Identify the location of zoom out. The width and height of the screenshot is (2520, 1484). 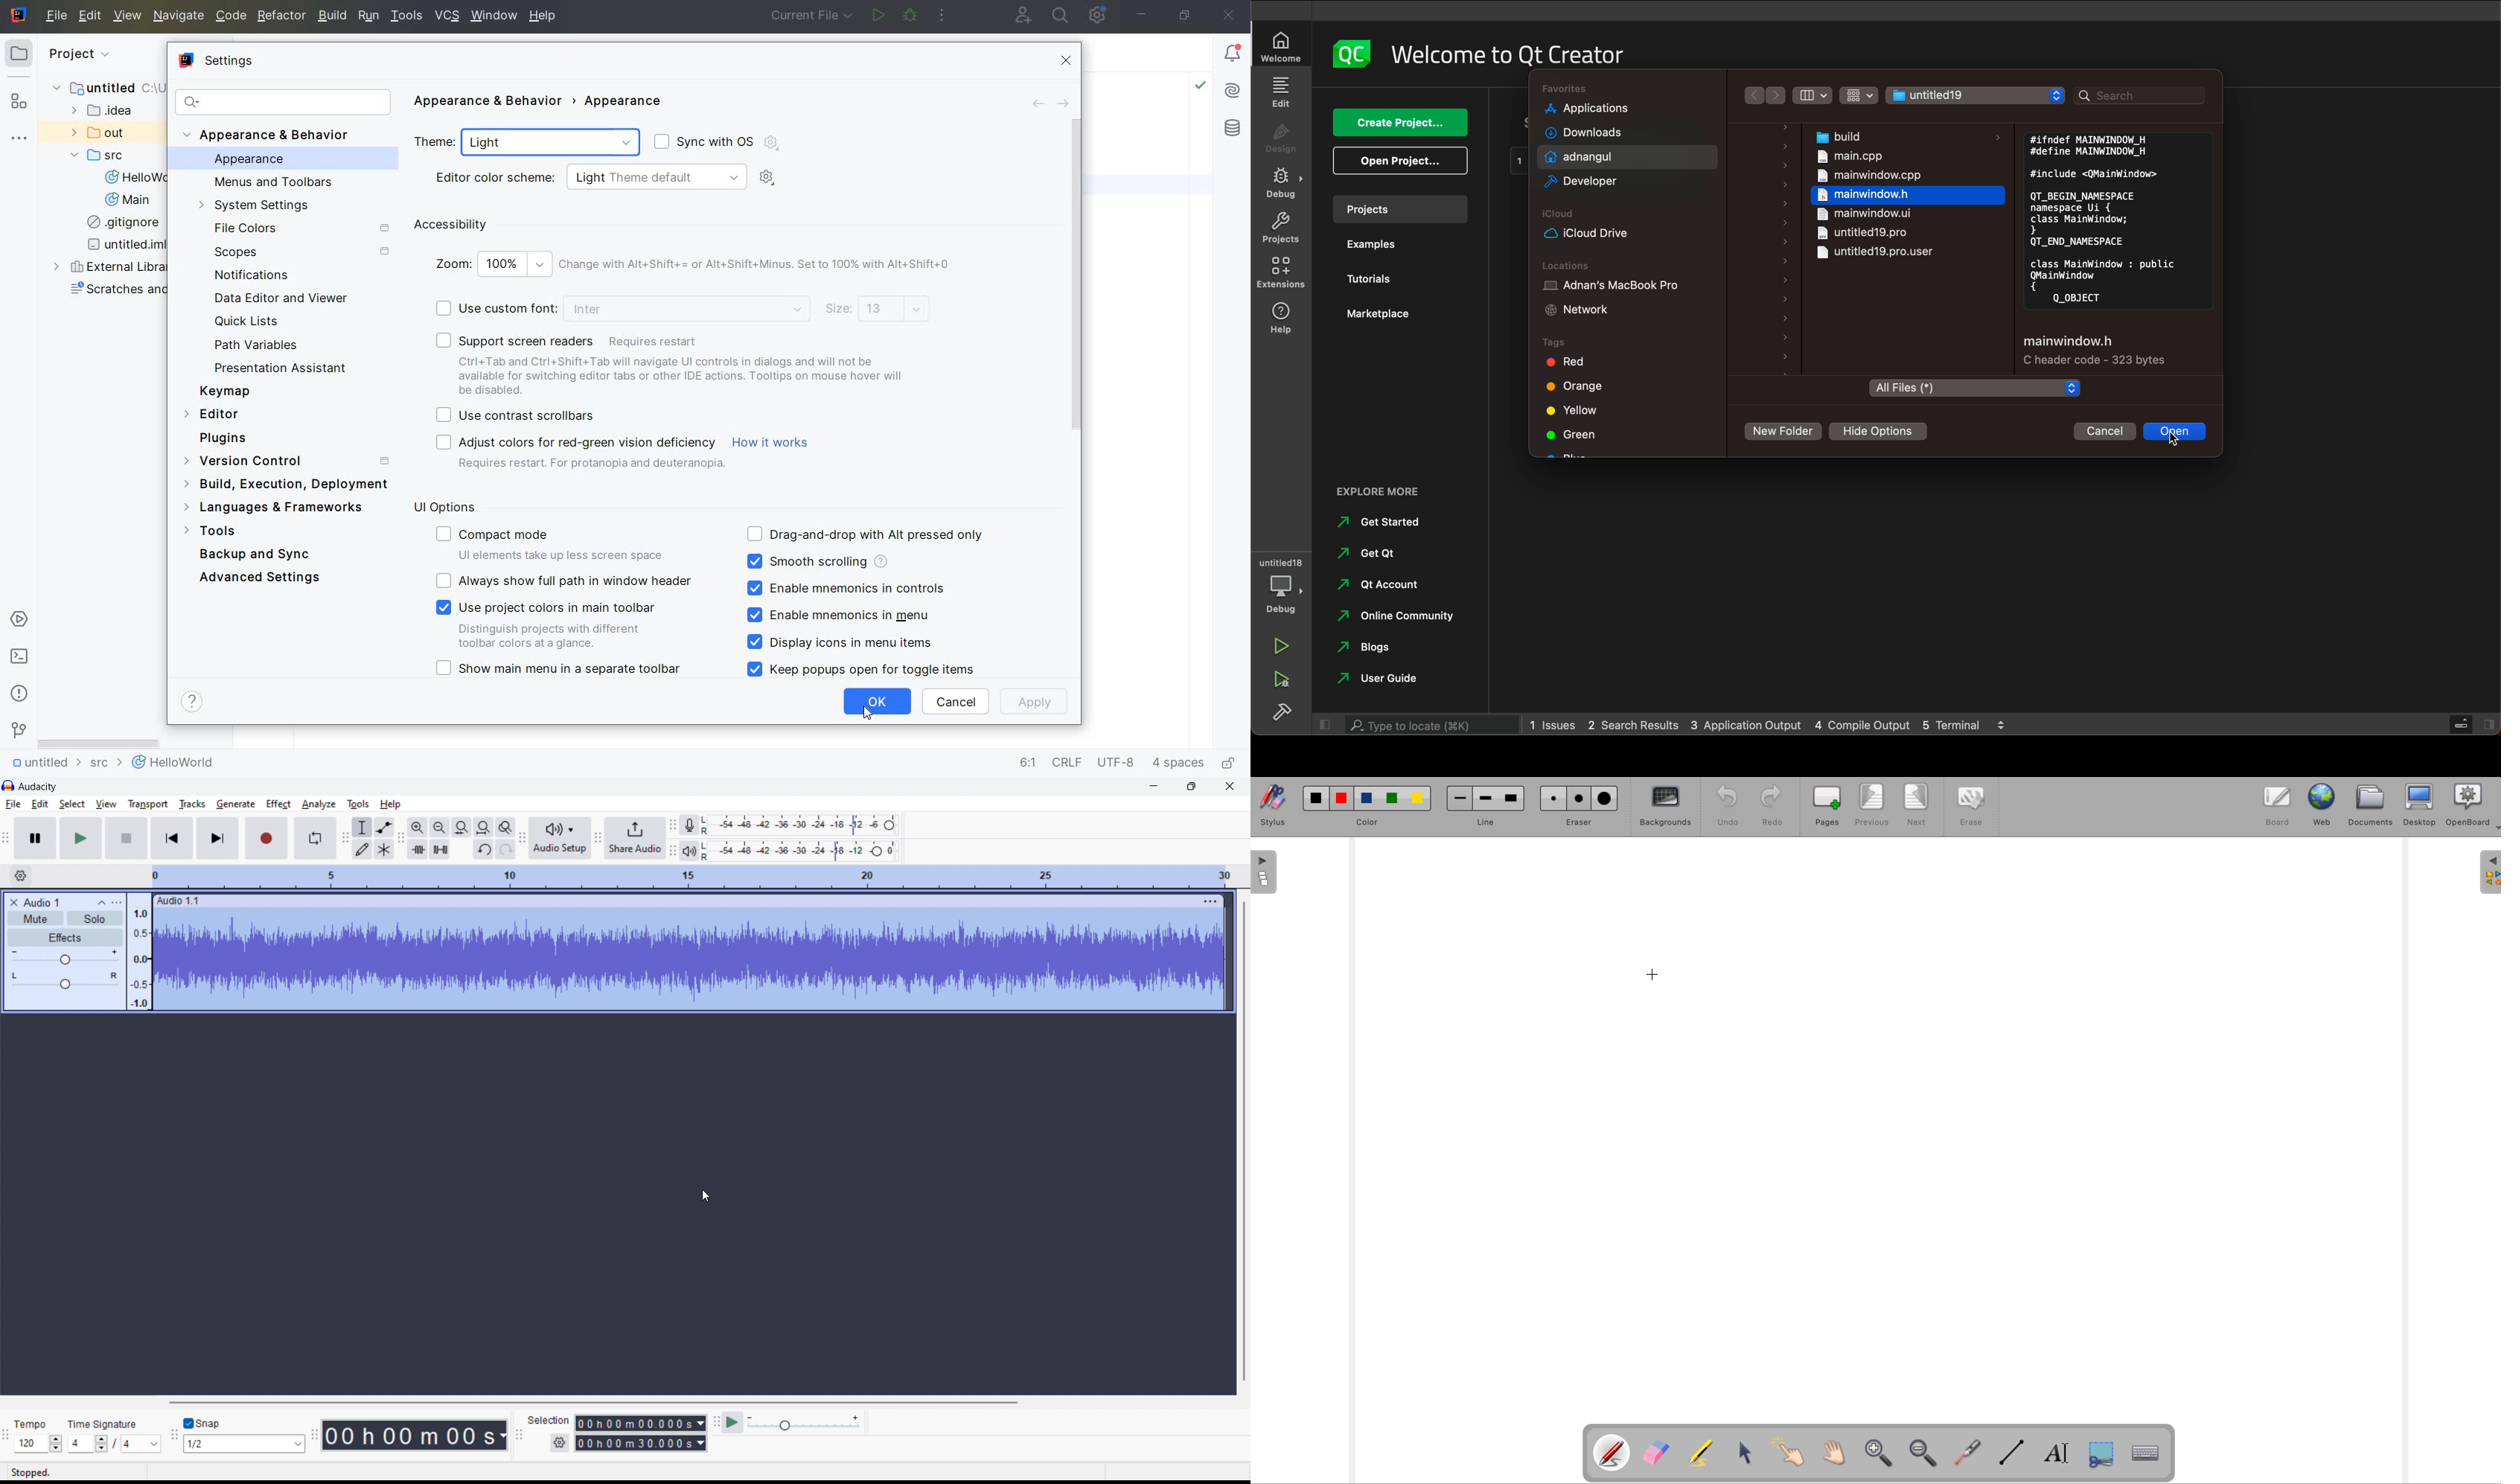
(439, 826).